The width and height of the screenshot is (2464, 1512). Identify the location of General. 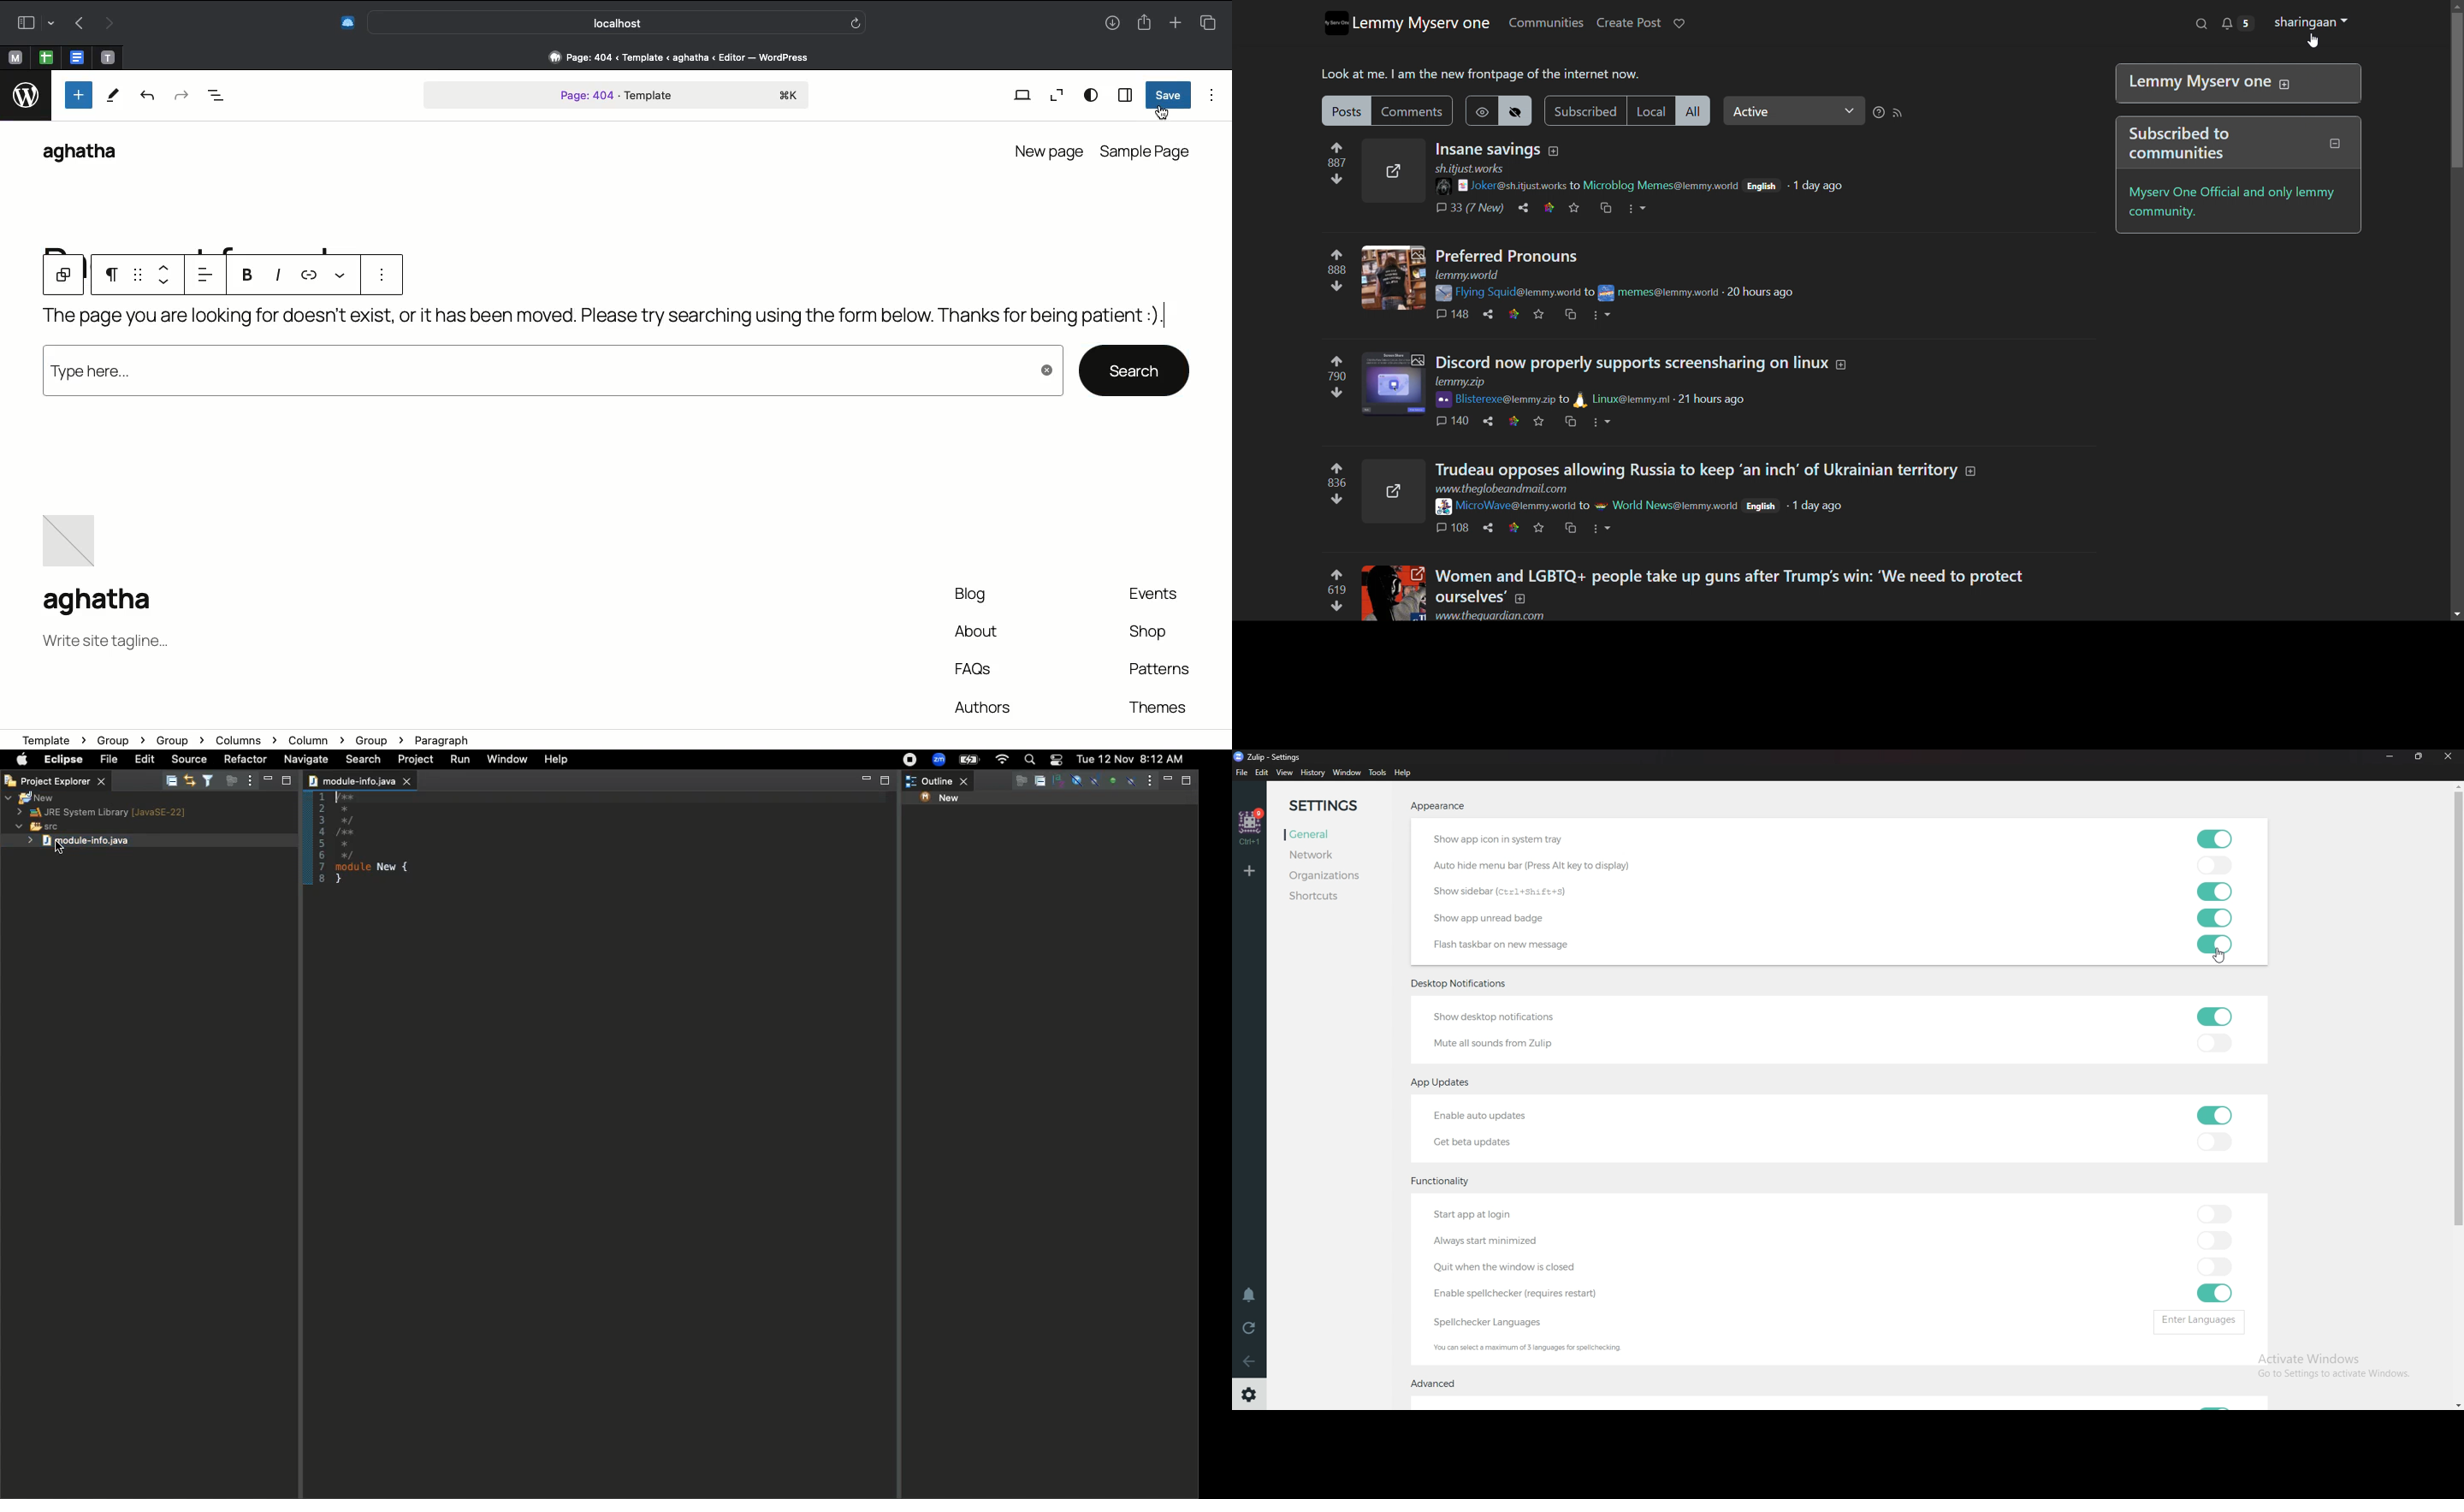
(1330, 833).